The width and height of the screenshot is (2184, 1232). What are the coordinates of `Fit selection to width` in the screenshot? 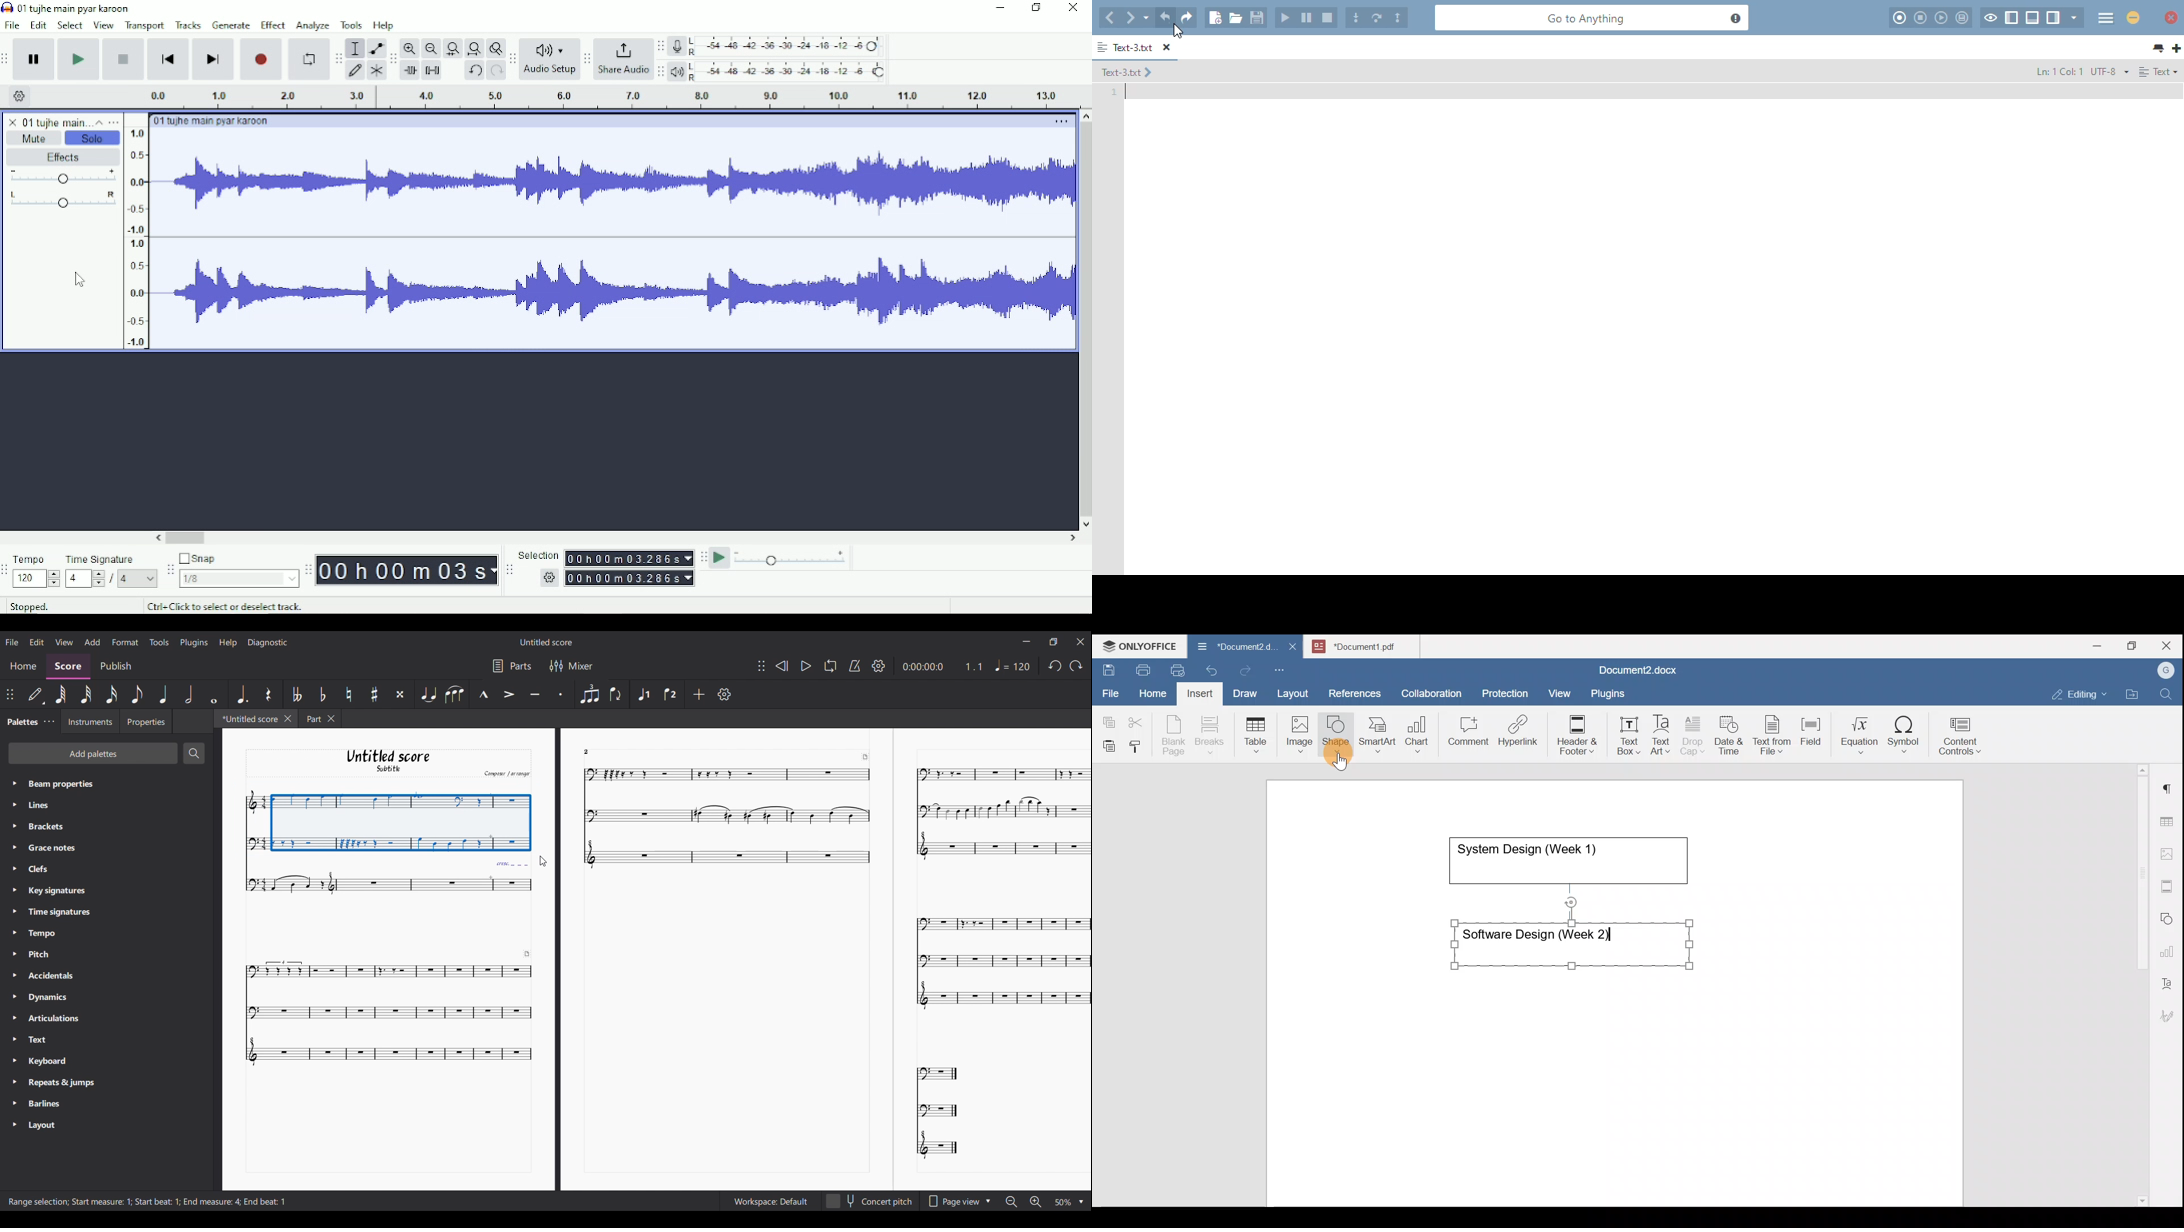 It's located at (451, 48).